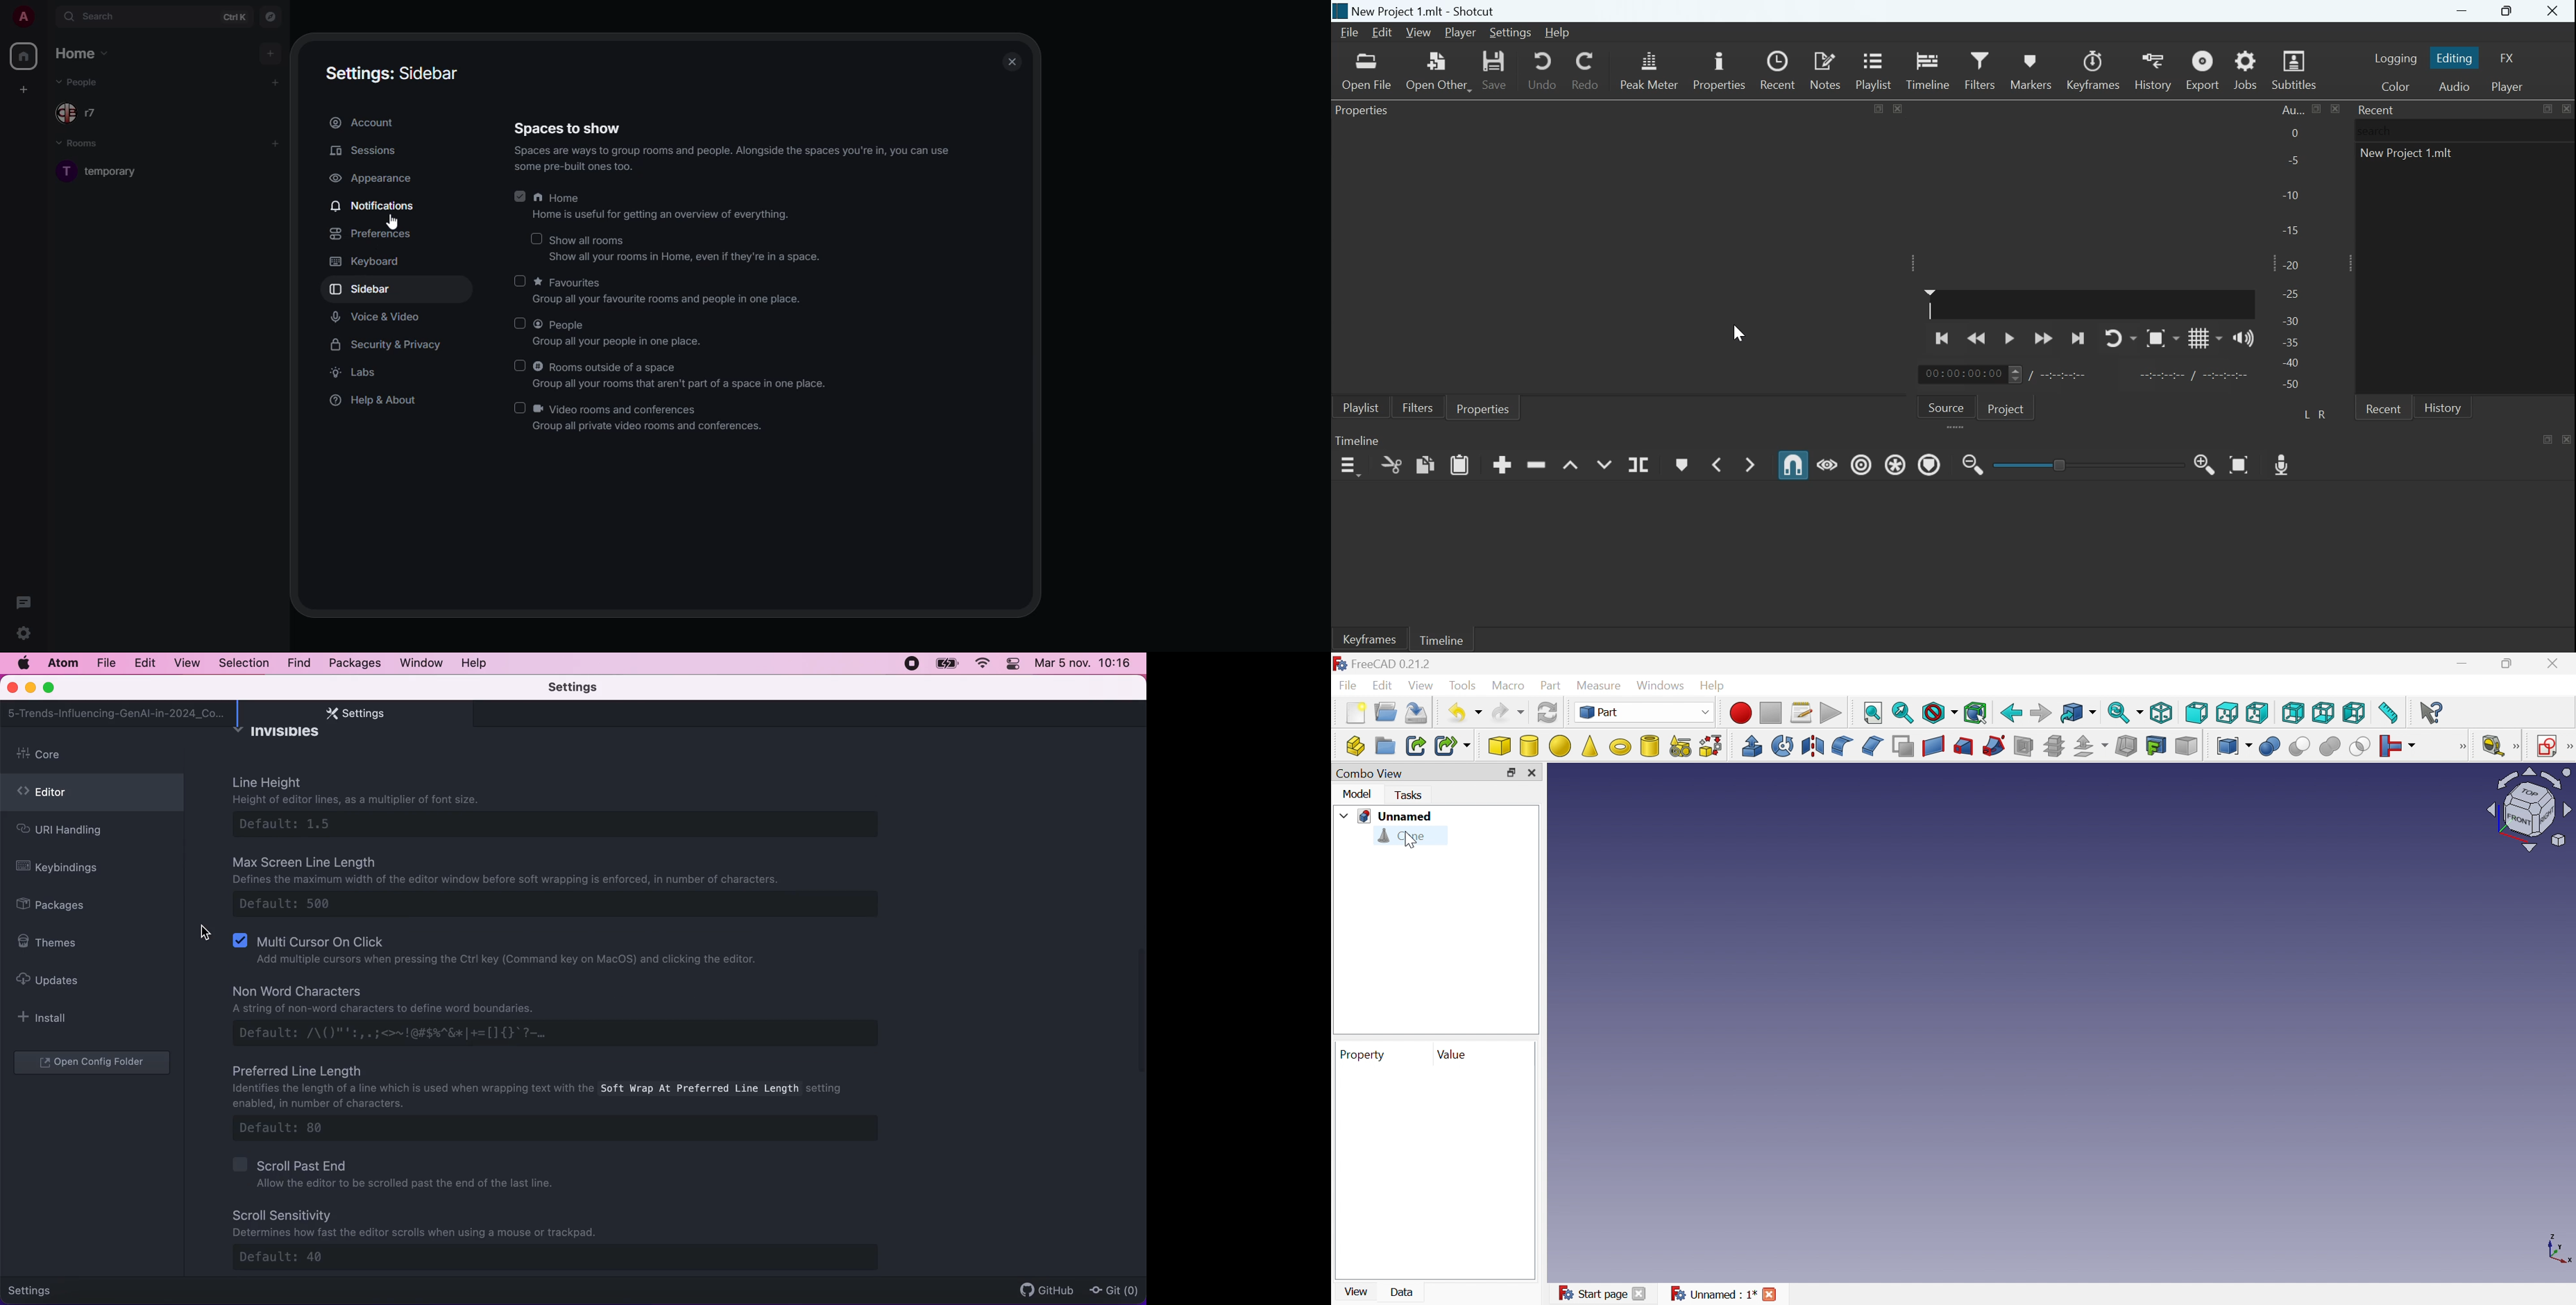 The width and height of the screenshot is (2576, 1316). What do you see at coordinates (2335, 108) in the screenshot?
I see `close` at bounding box center [2335, 108].